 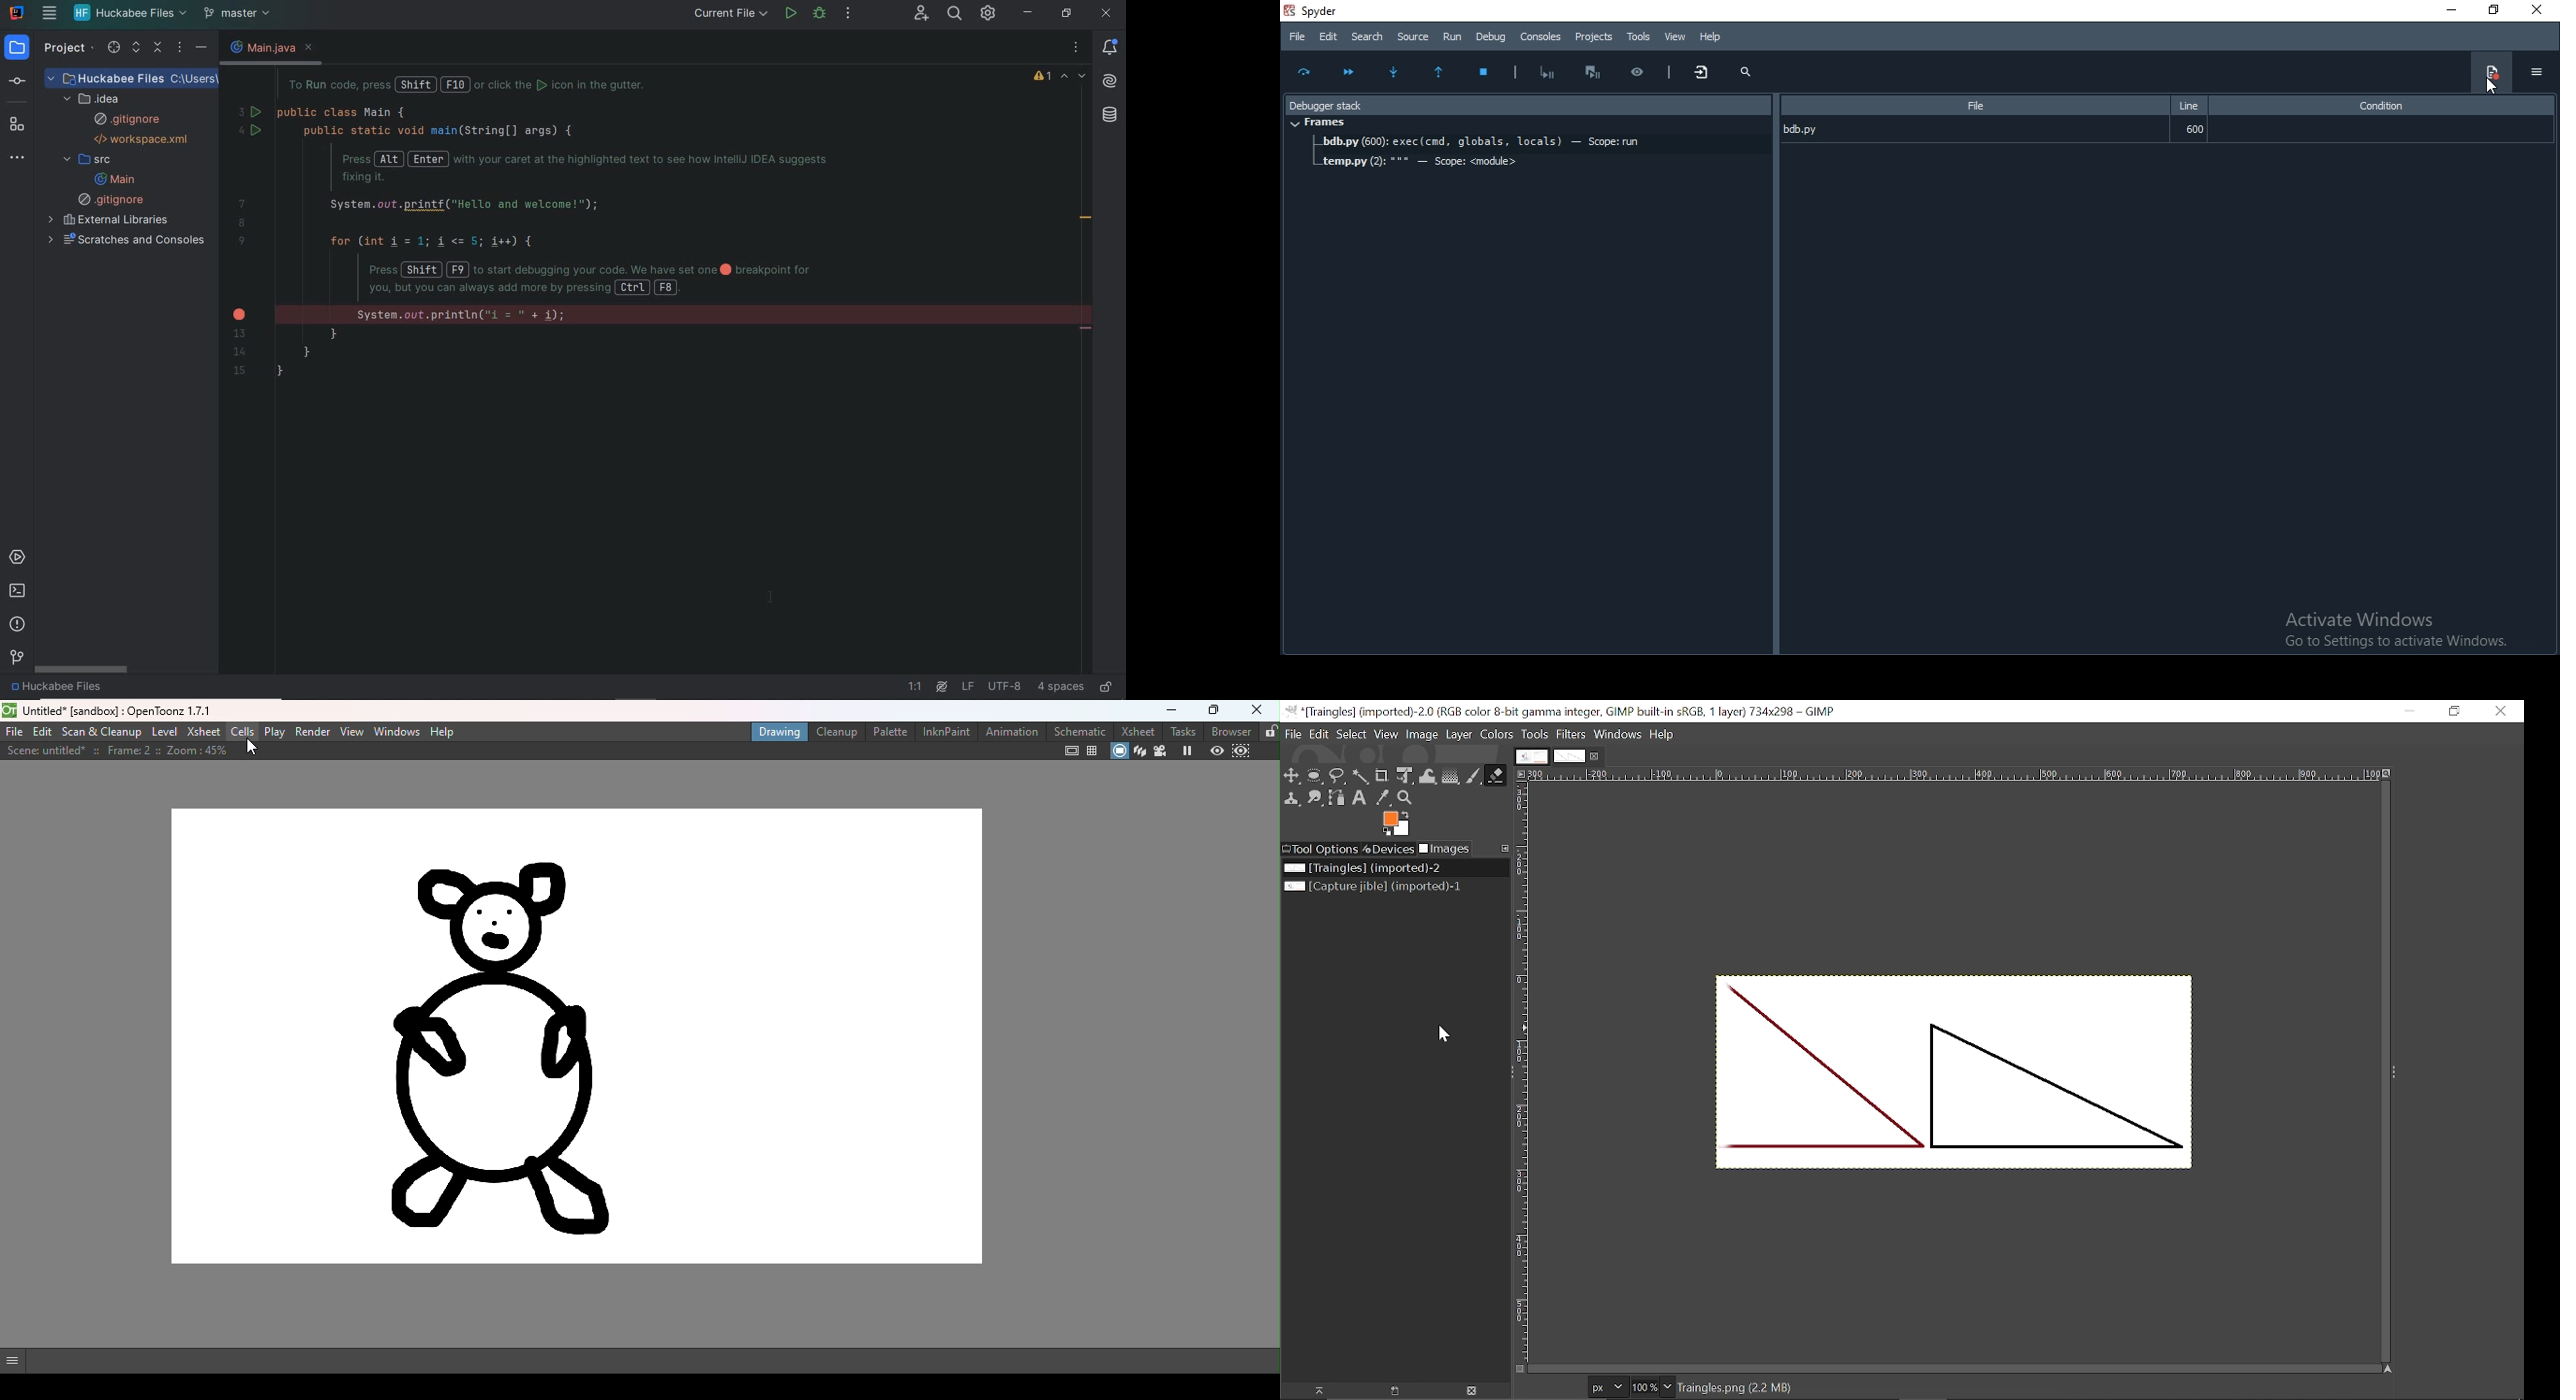 I want to click on File, so click(x=1972, y=105).